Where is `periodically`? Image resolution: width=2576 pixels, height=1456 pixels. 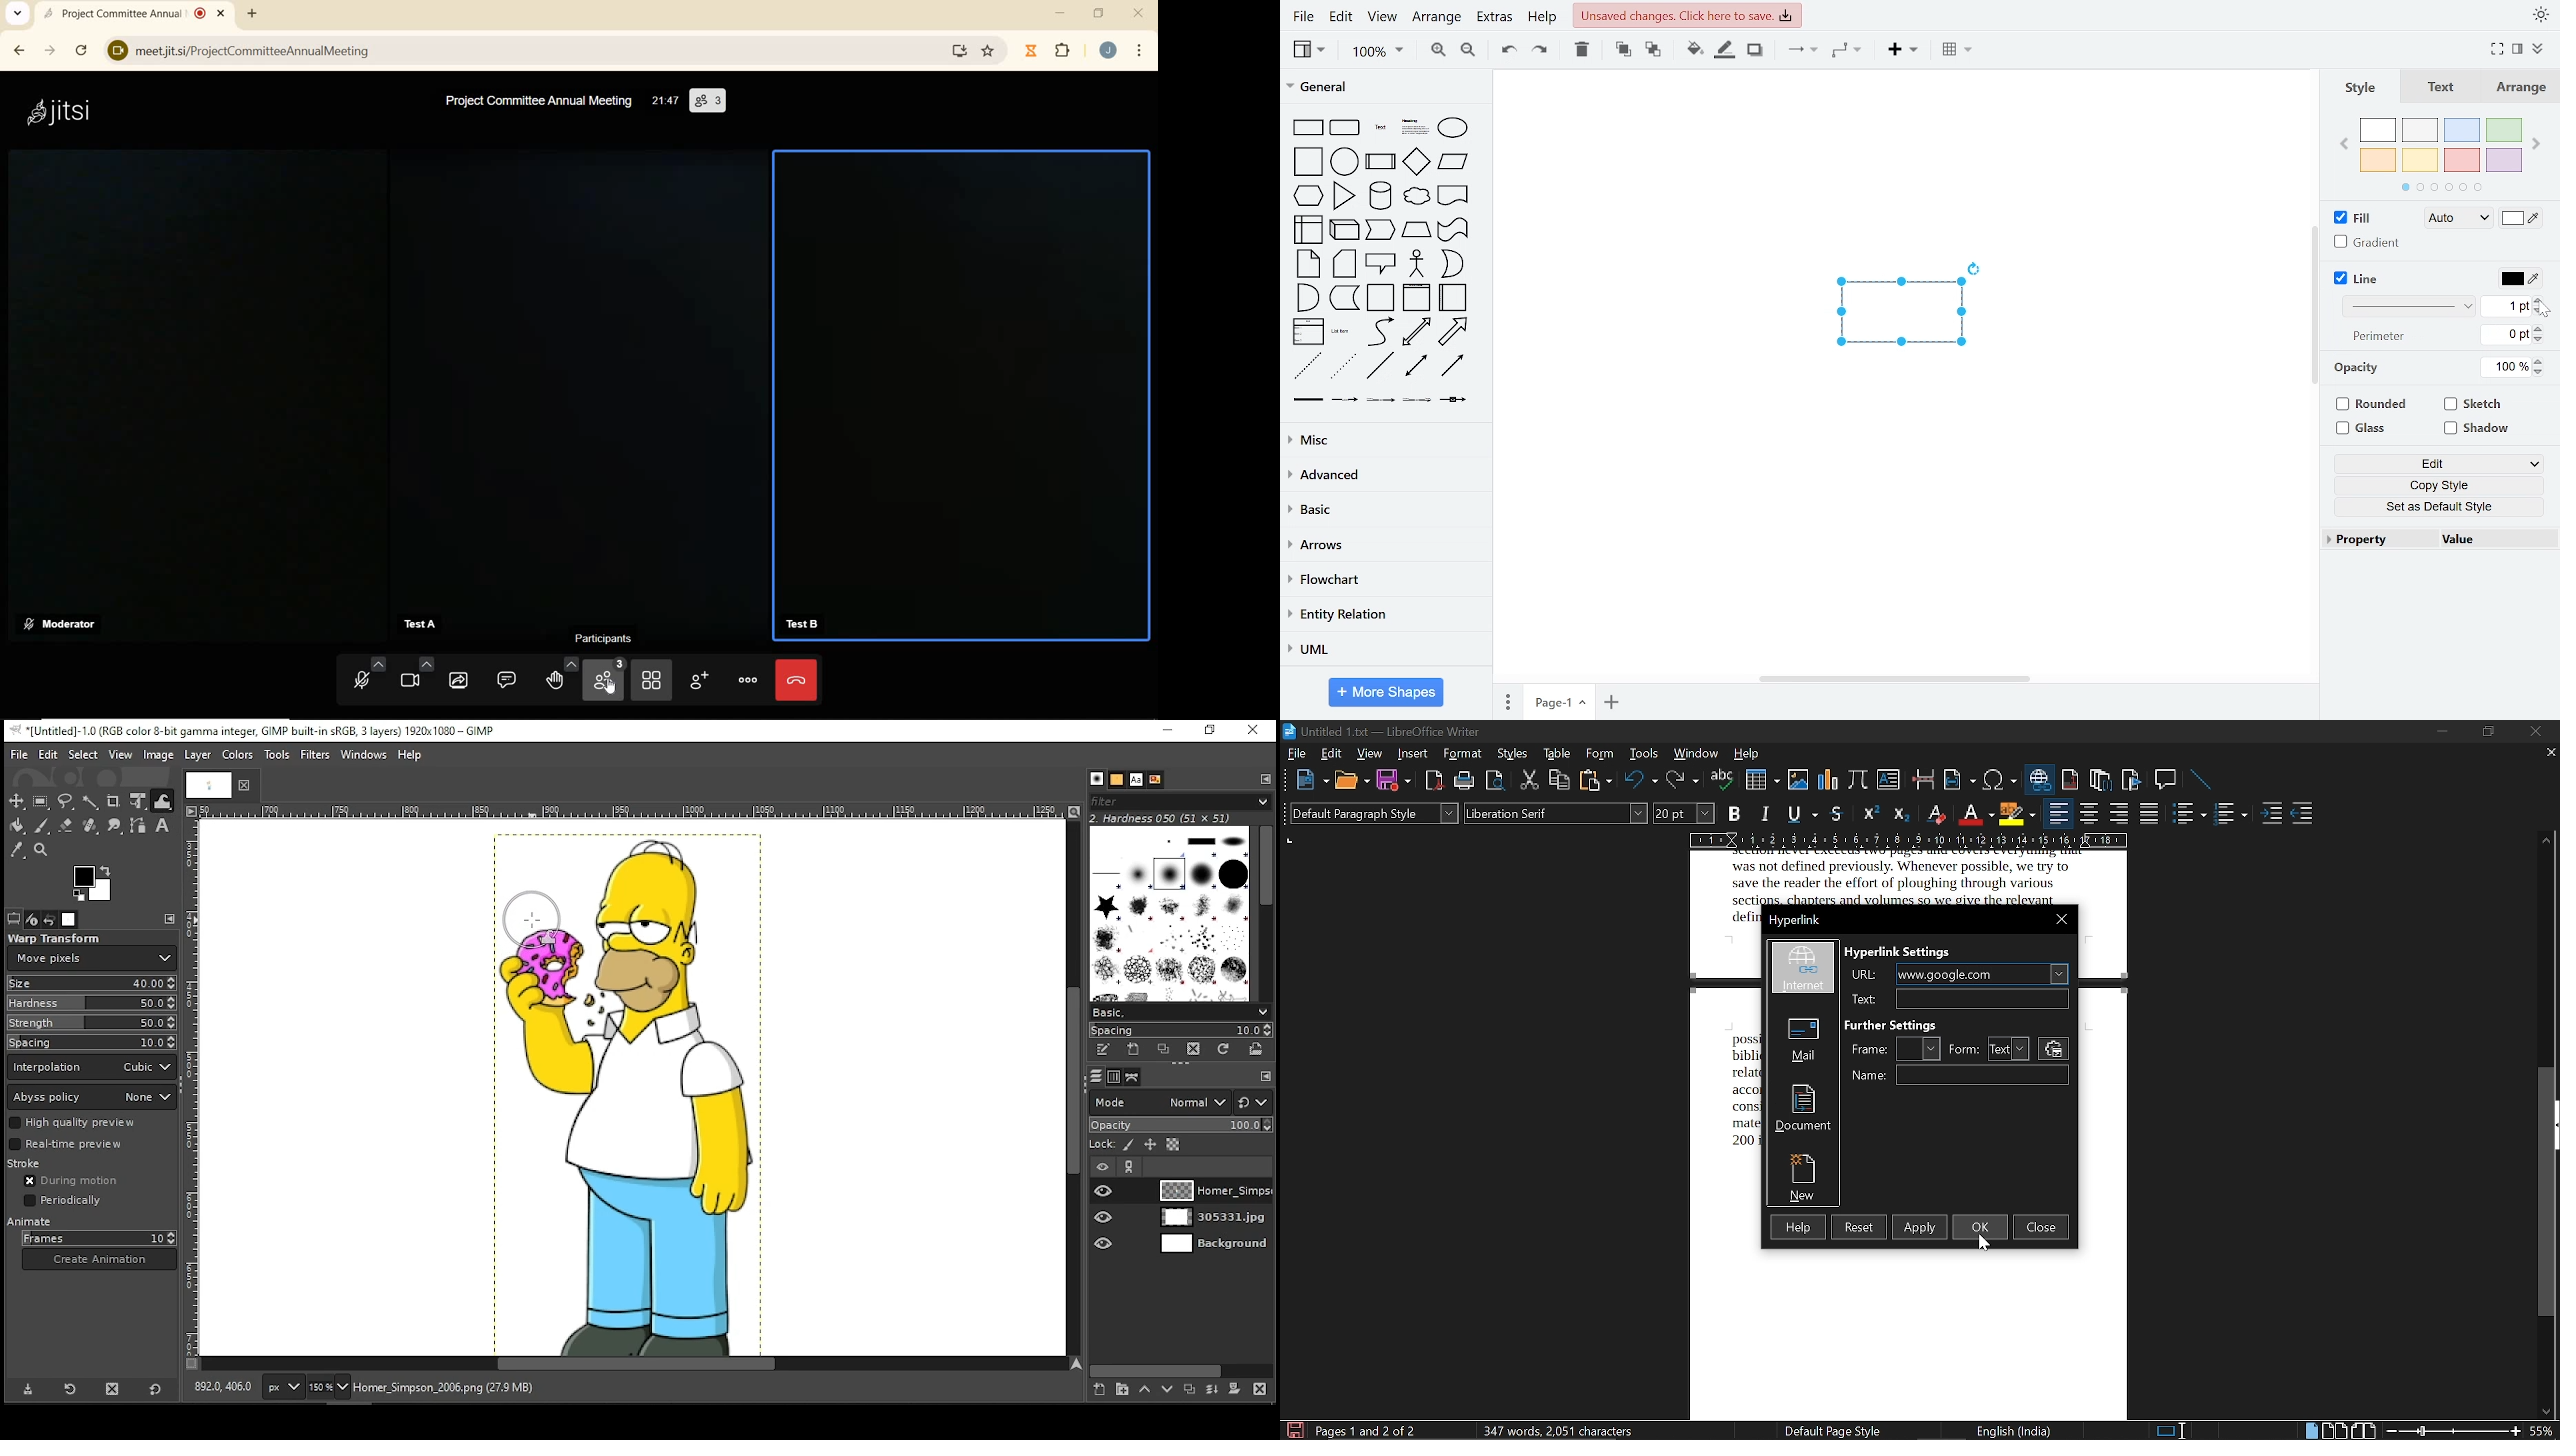 periodically is located at coordinates (64, 1200).